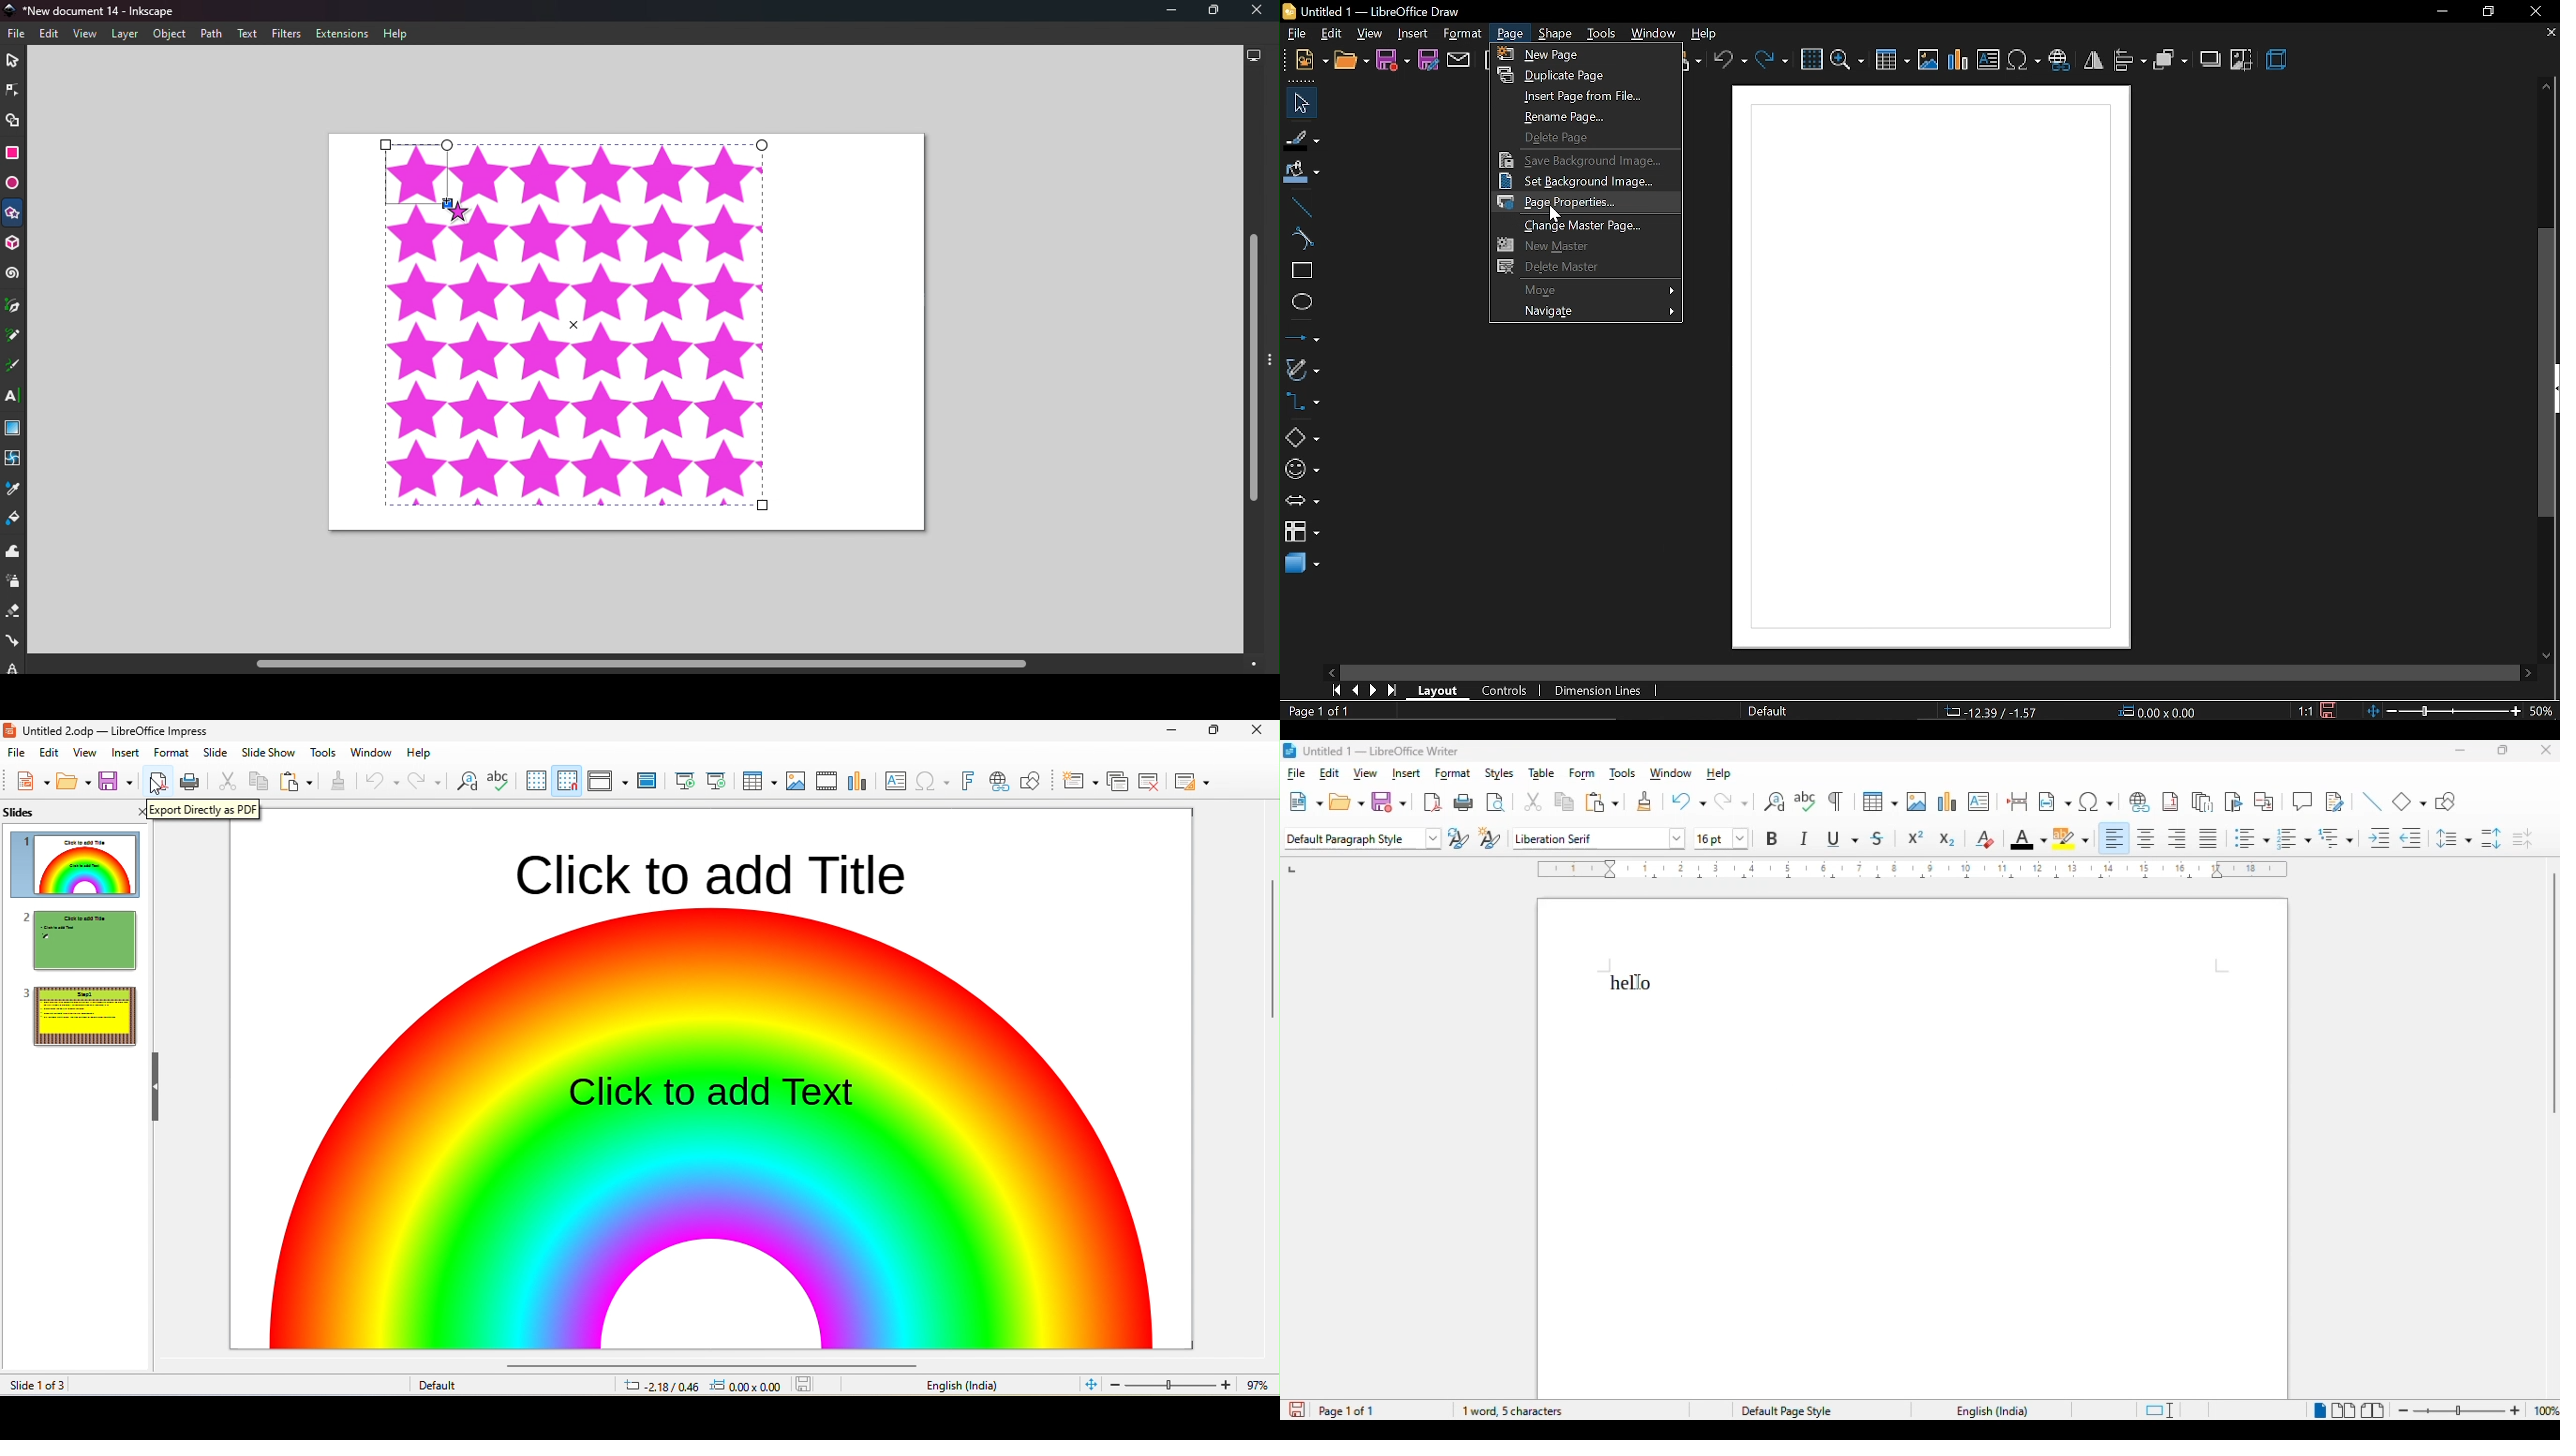 Image resolution: width=2576 pixels, height=1456 pixels. I want to click on controls, so click(1505, 689).